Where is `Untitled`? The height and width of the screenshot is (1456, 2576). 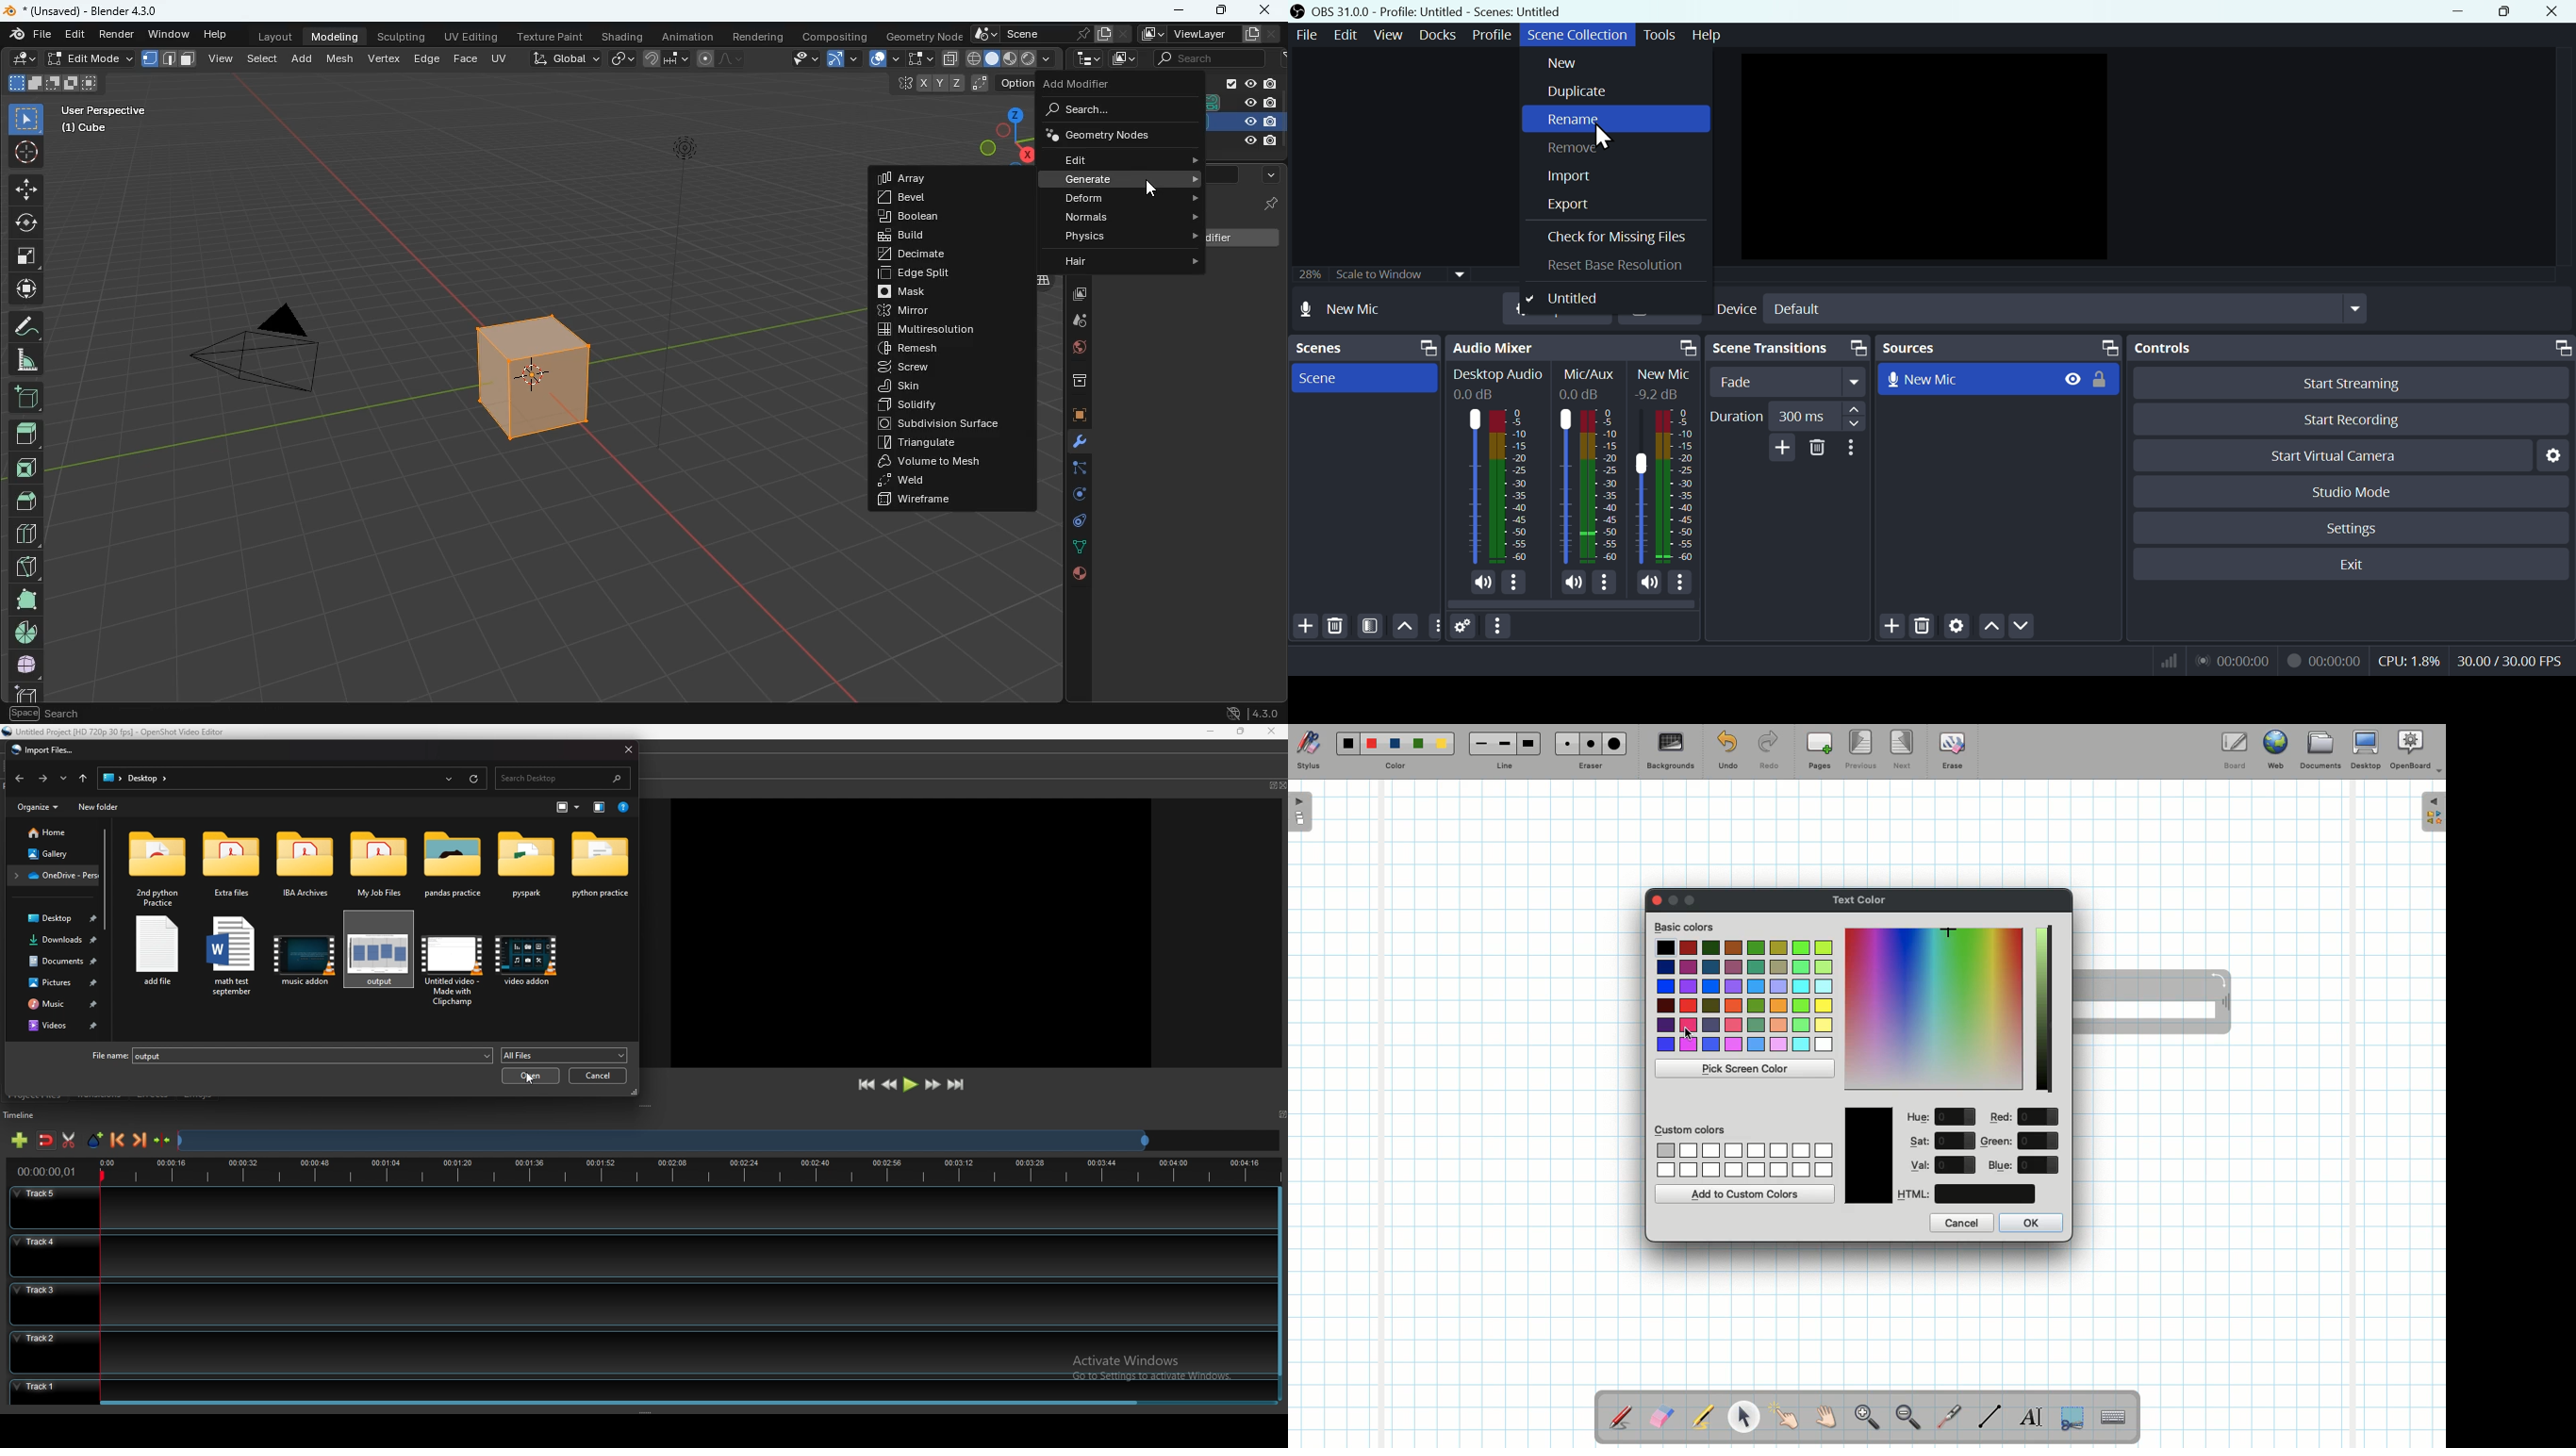 Untitled is located at coordinates (1576, 298).